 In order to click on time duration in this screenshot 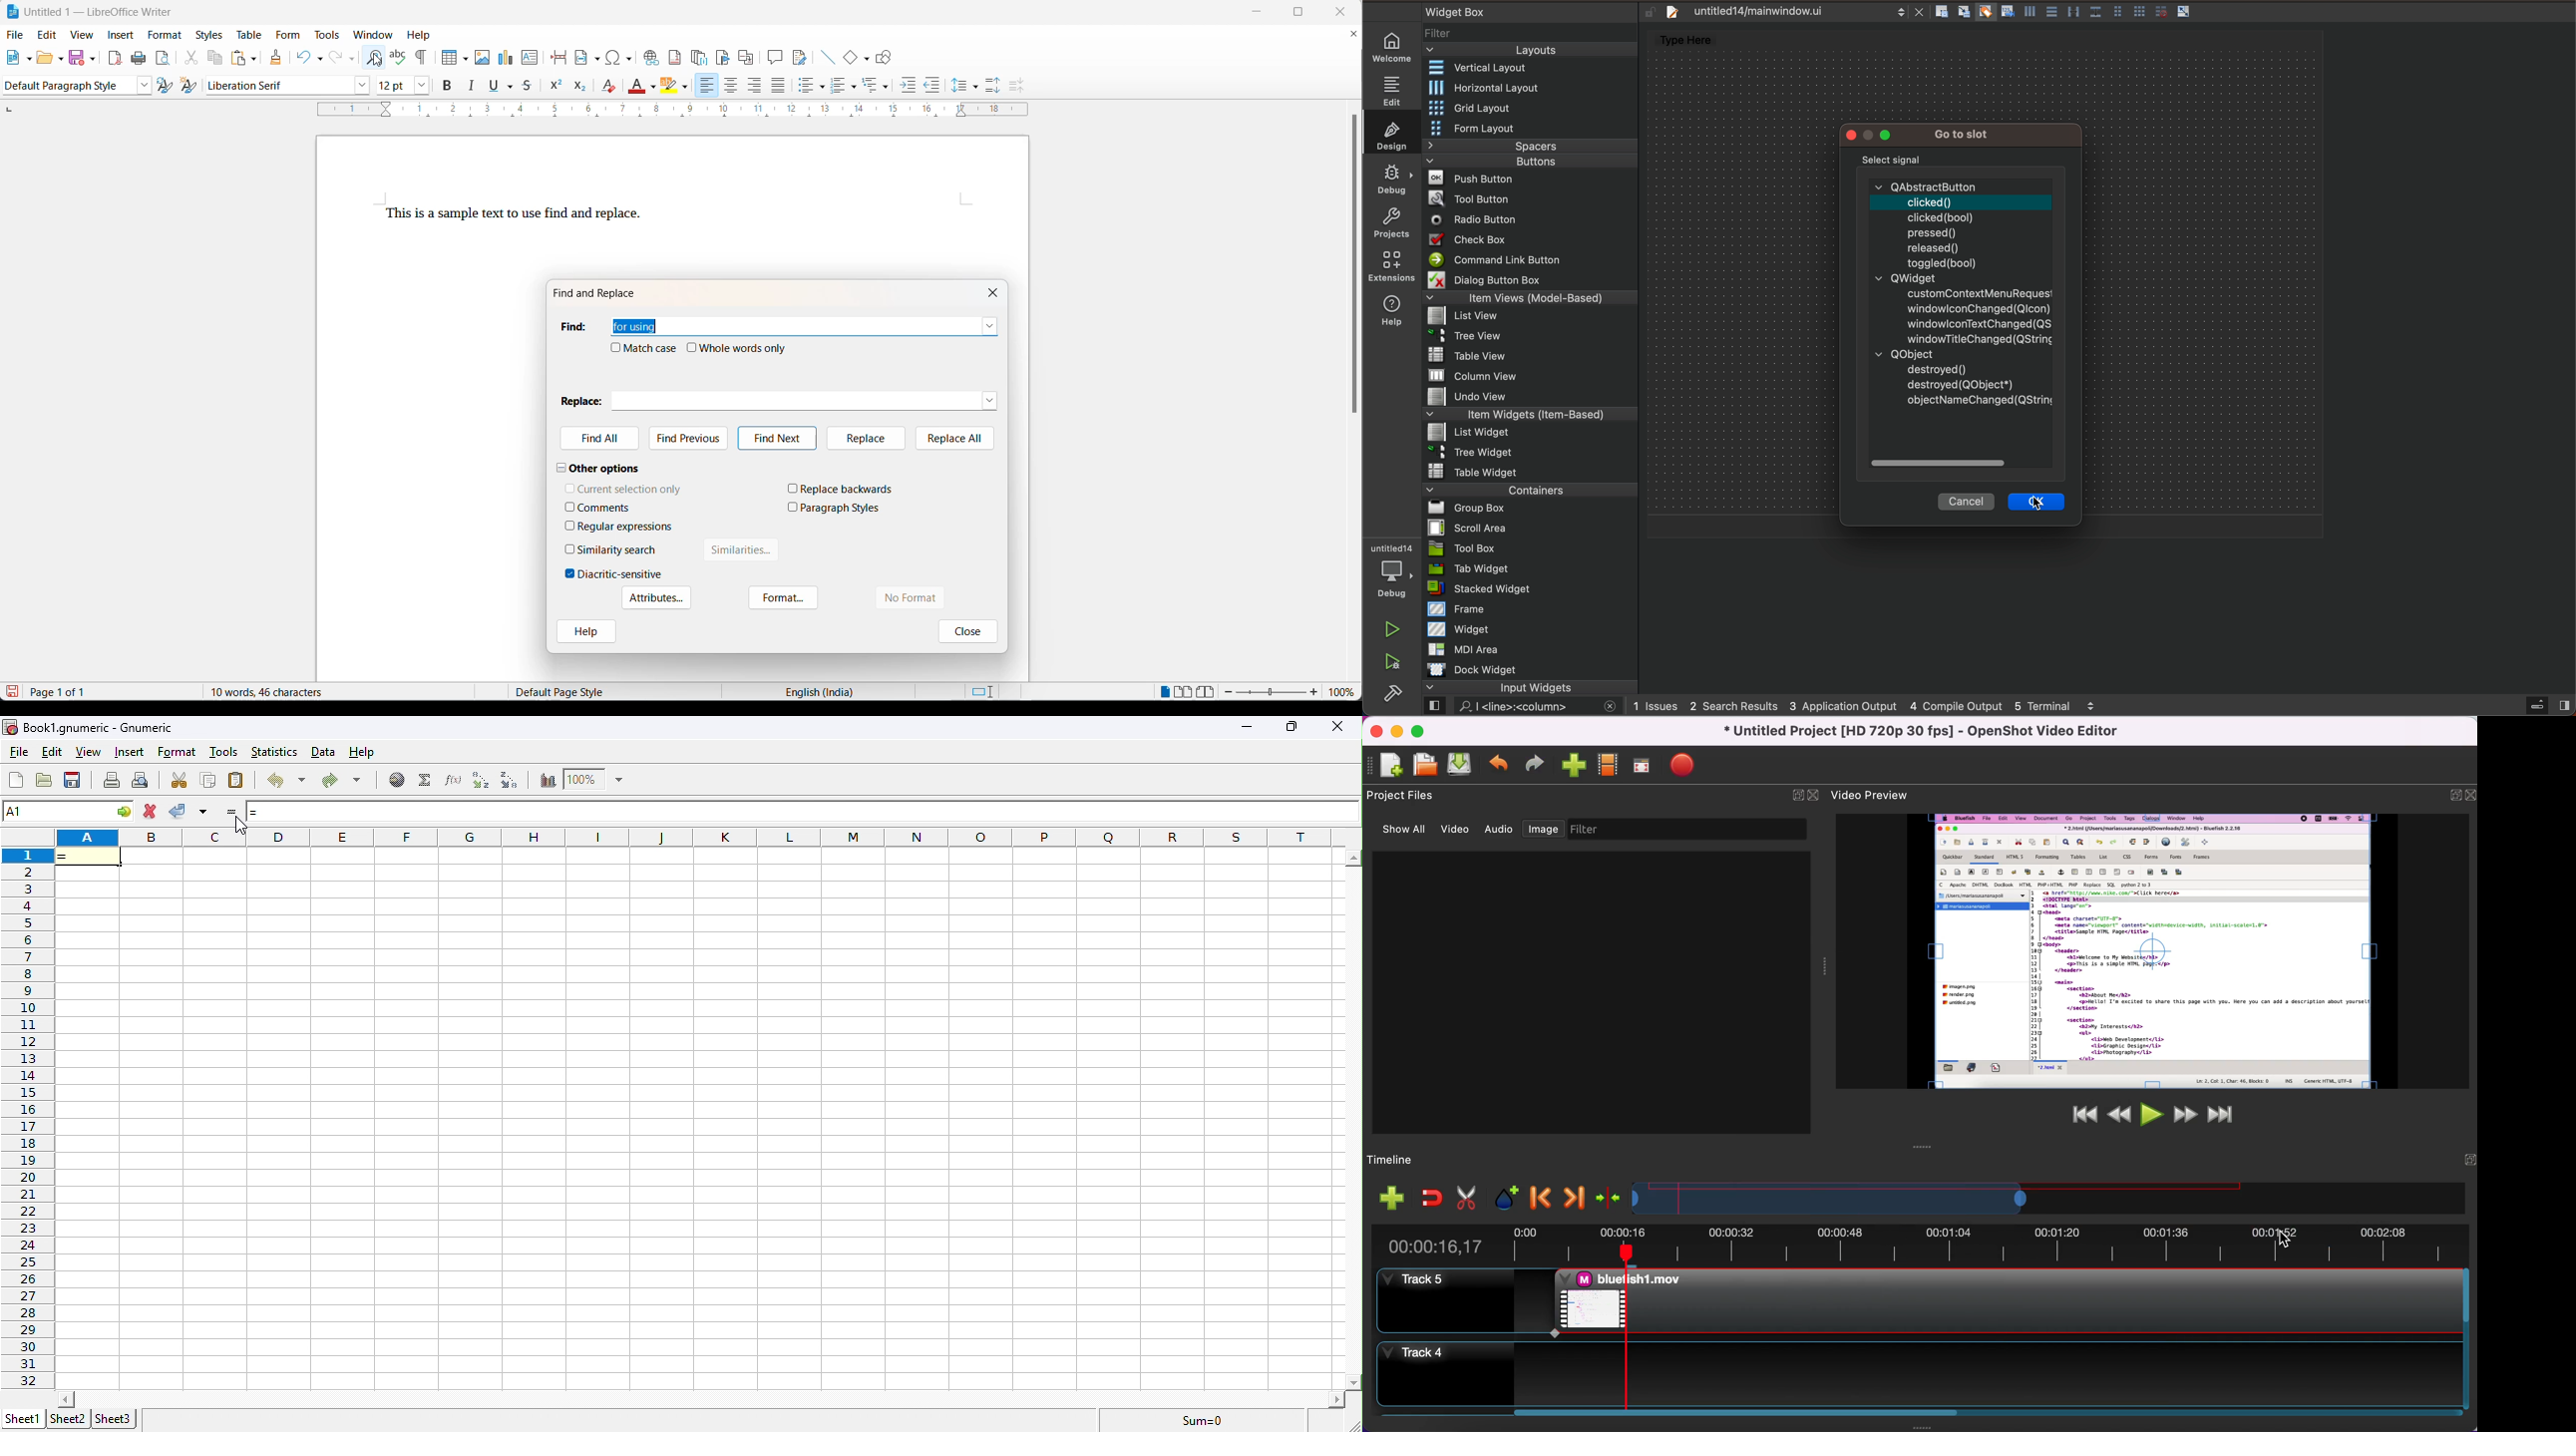, I will do `click(1929, 1242)`.